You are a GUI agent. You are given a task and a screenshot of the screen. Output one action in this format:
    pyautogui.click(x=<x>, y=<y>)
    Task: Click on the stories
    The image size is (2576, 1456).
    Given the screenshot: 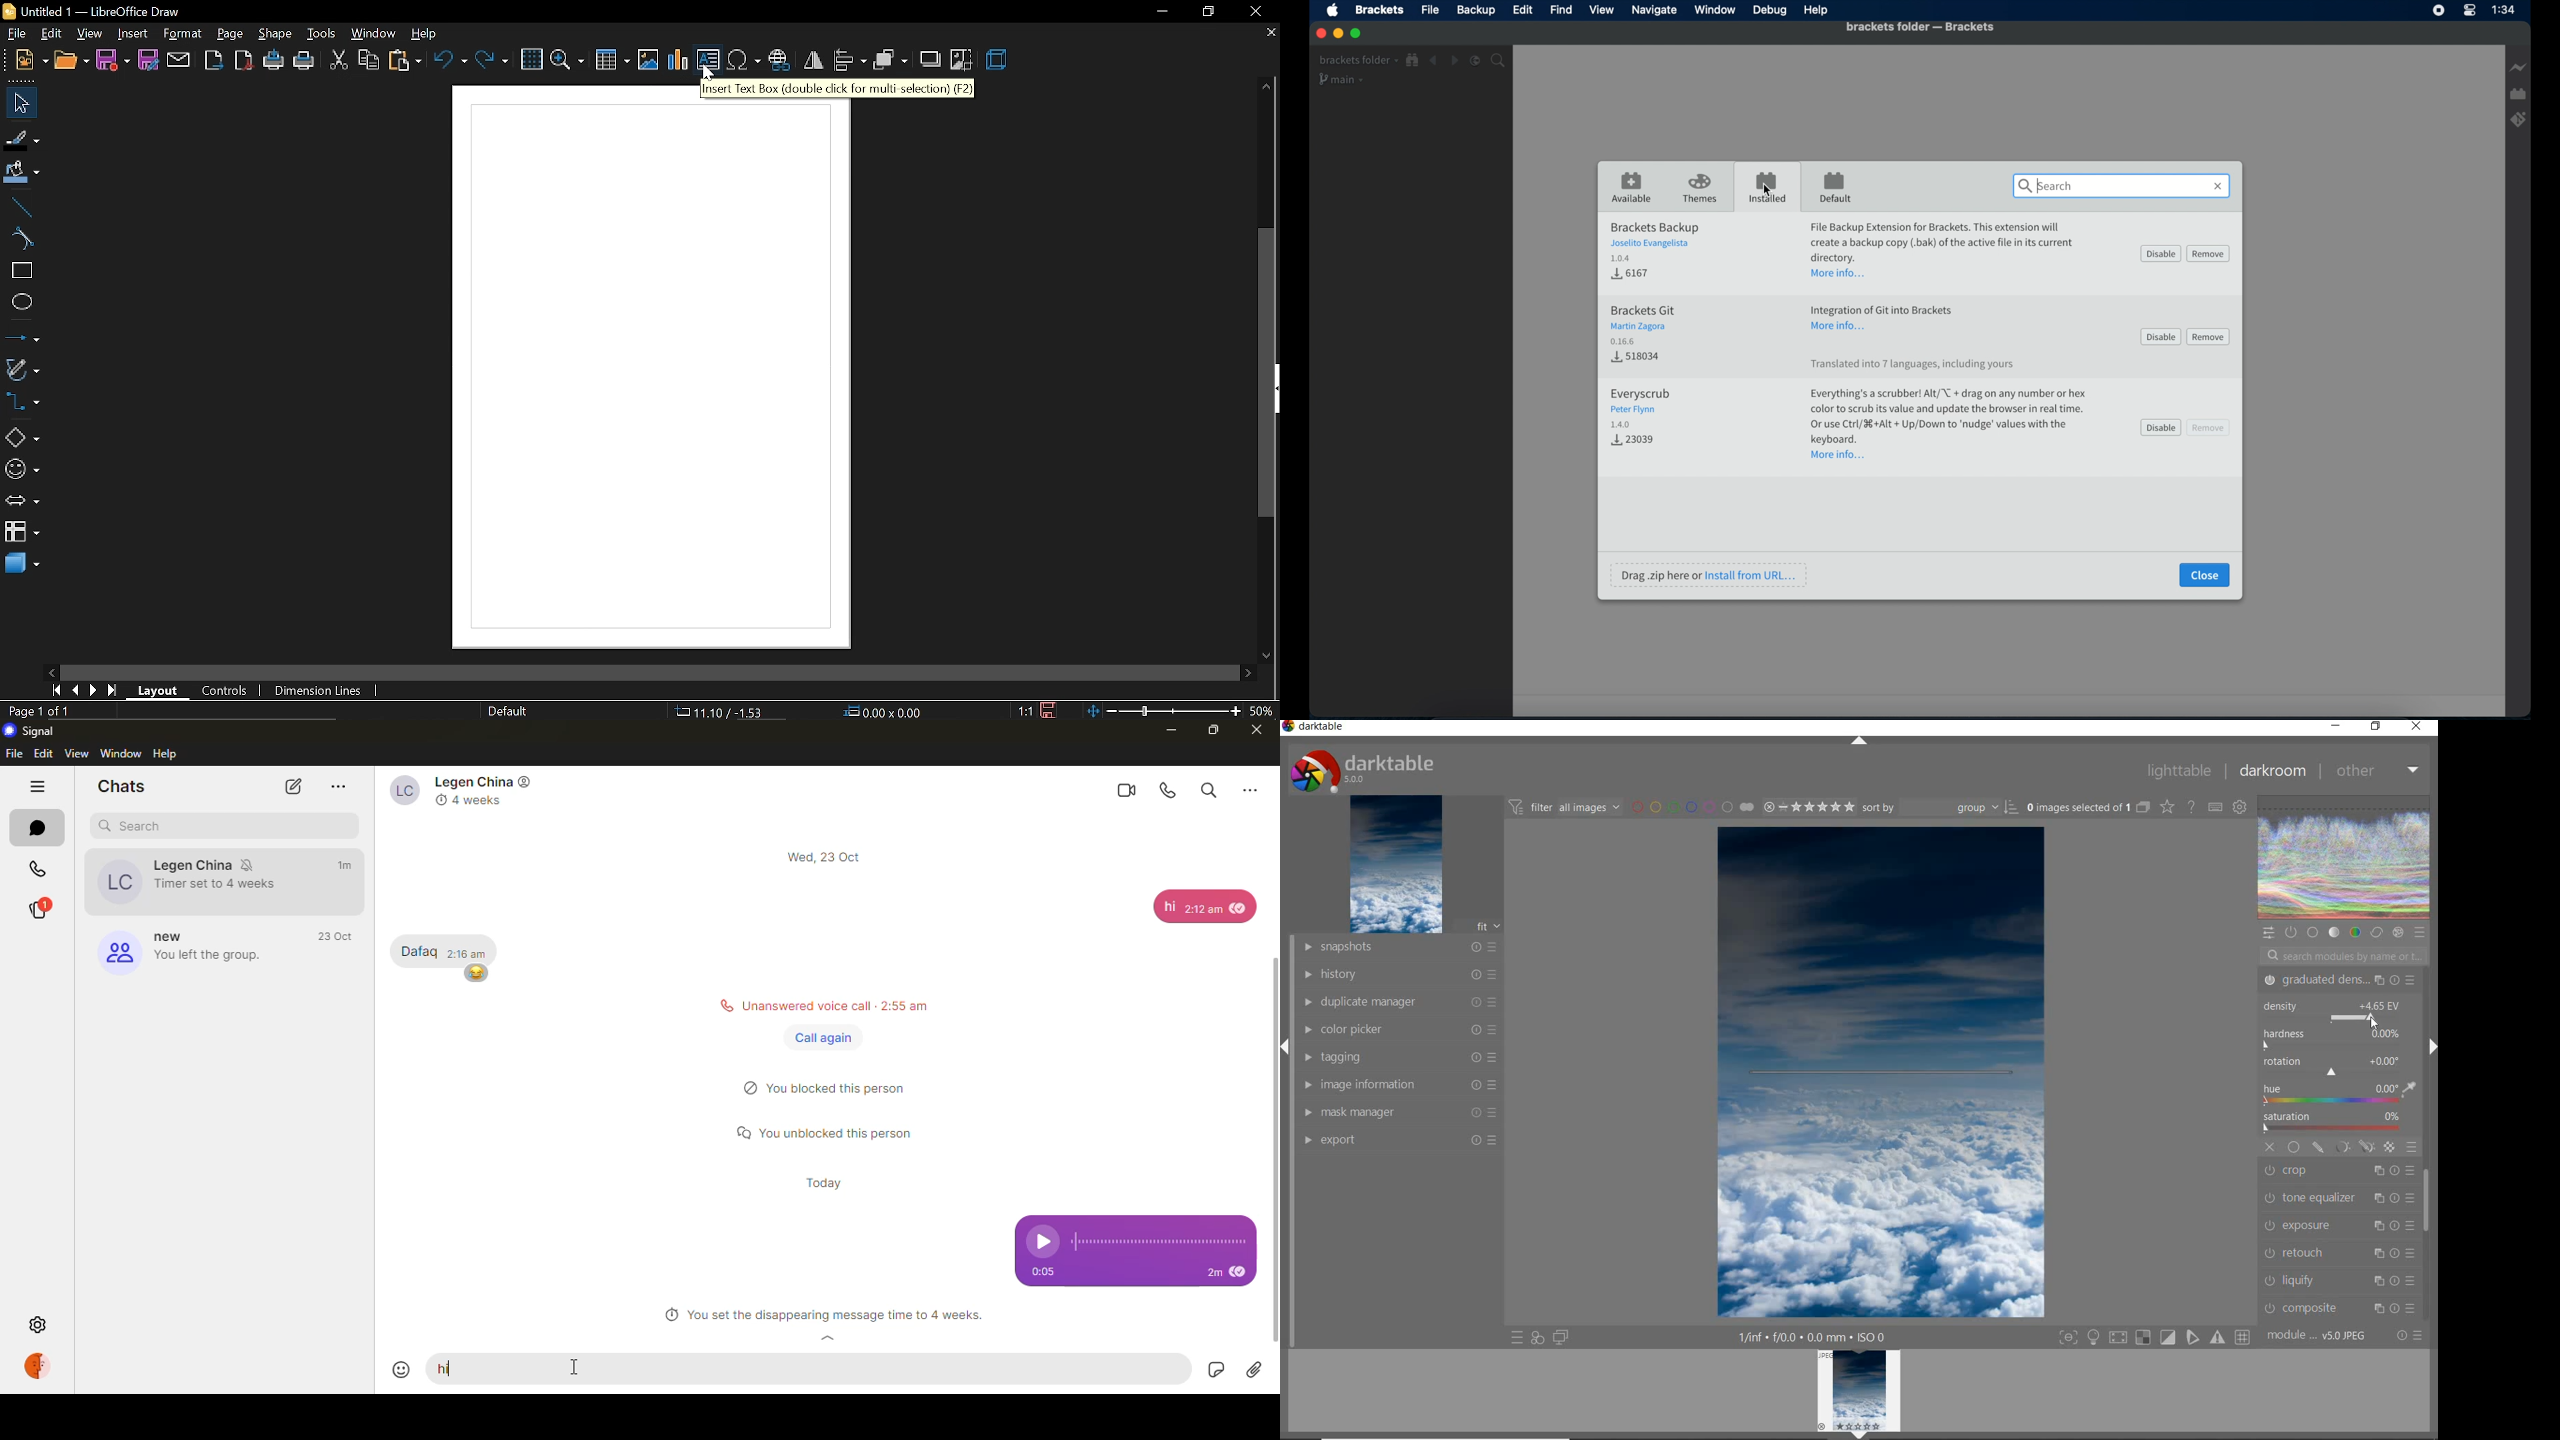 What is the action you would take?
    pyautogui.click(x=37, y=910)
    